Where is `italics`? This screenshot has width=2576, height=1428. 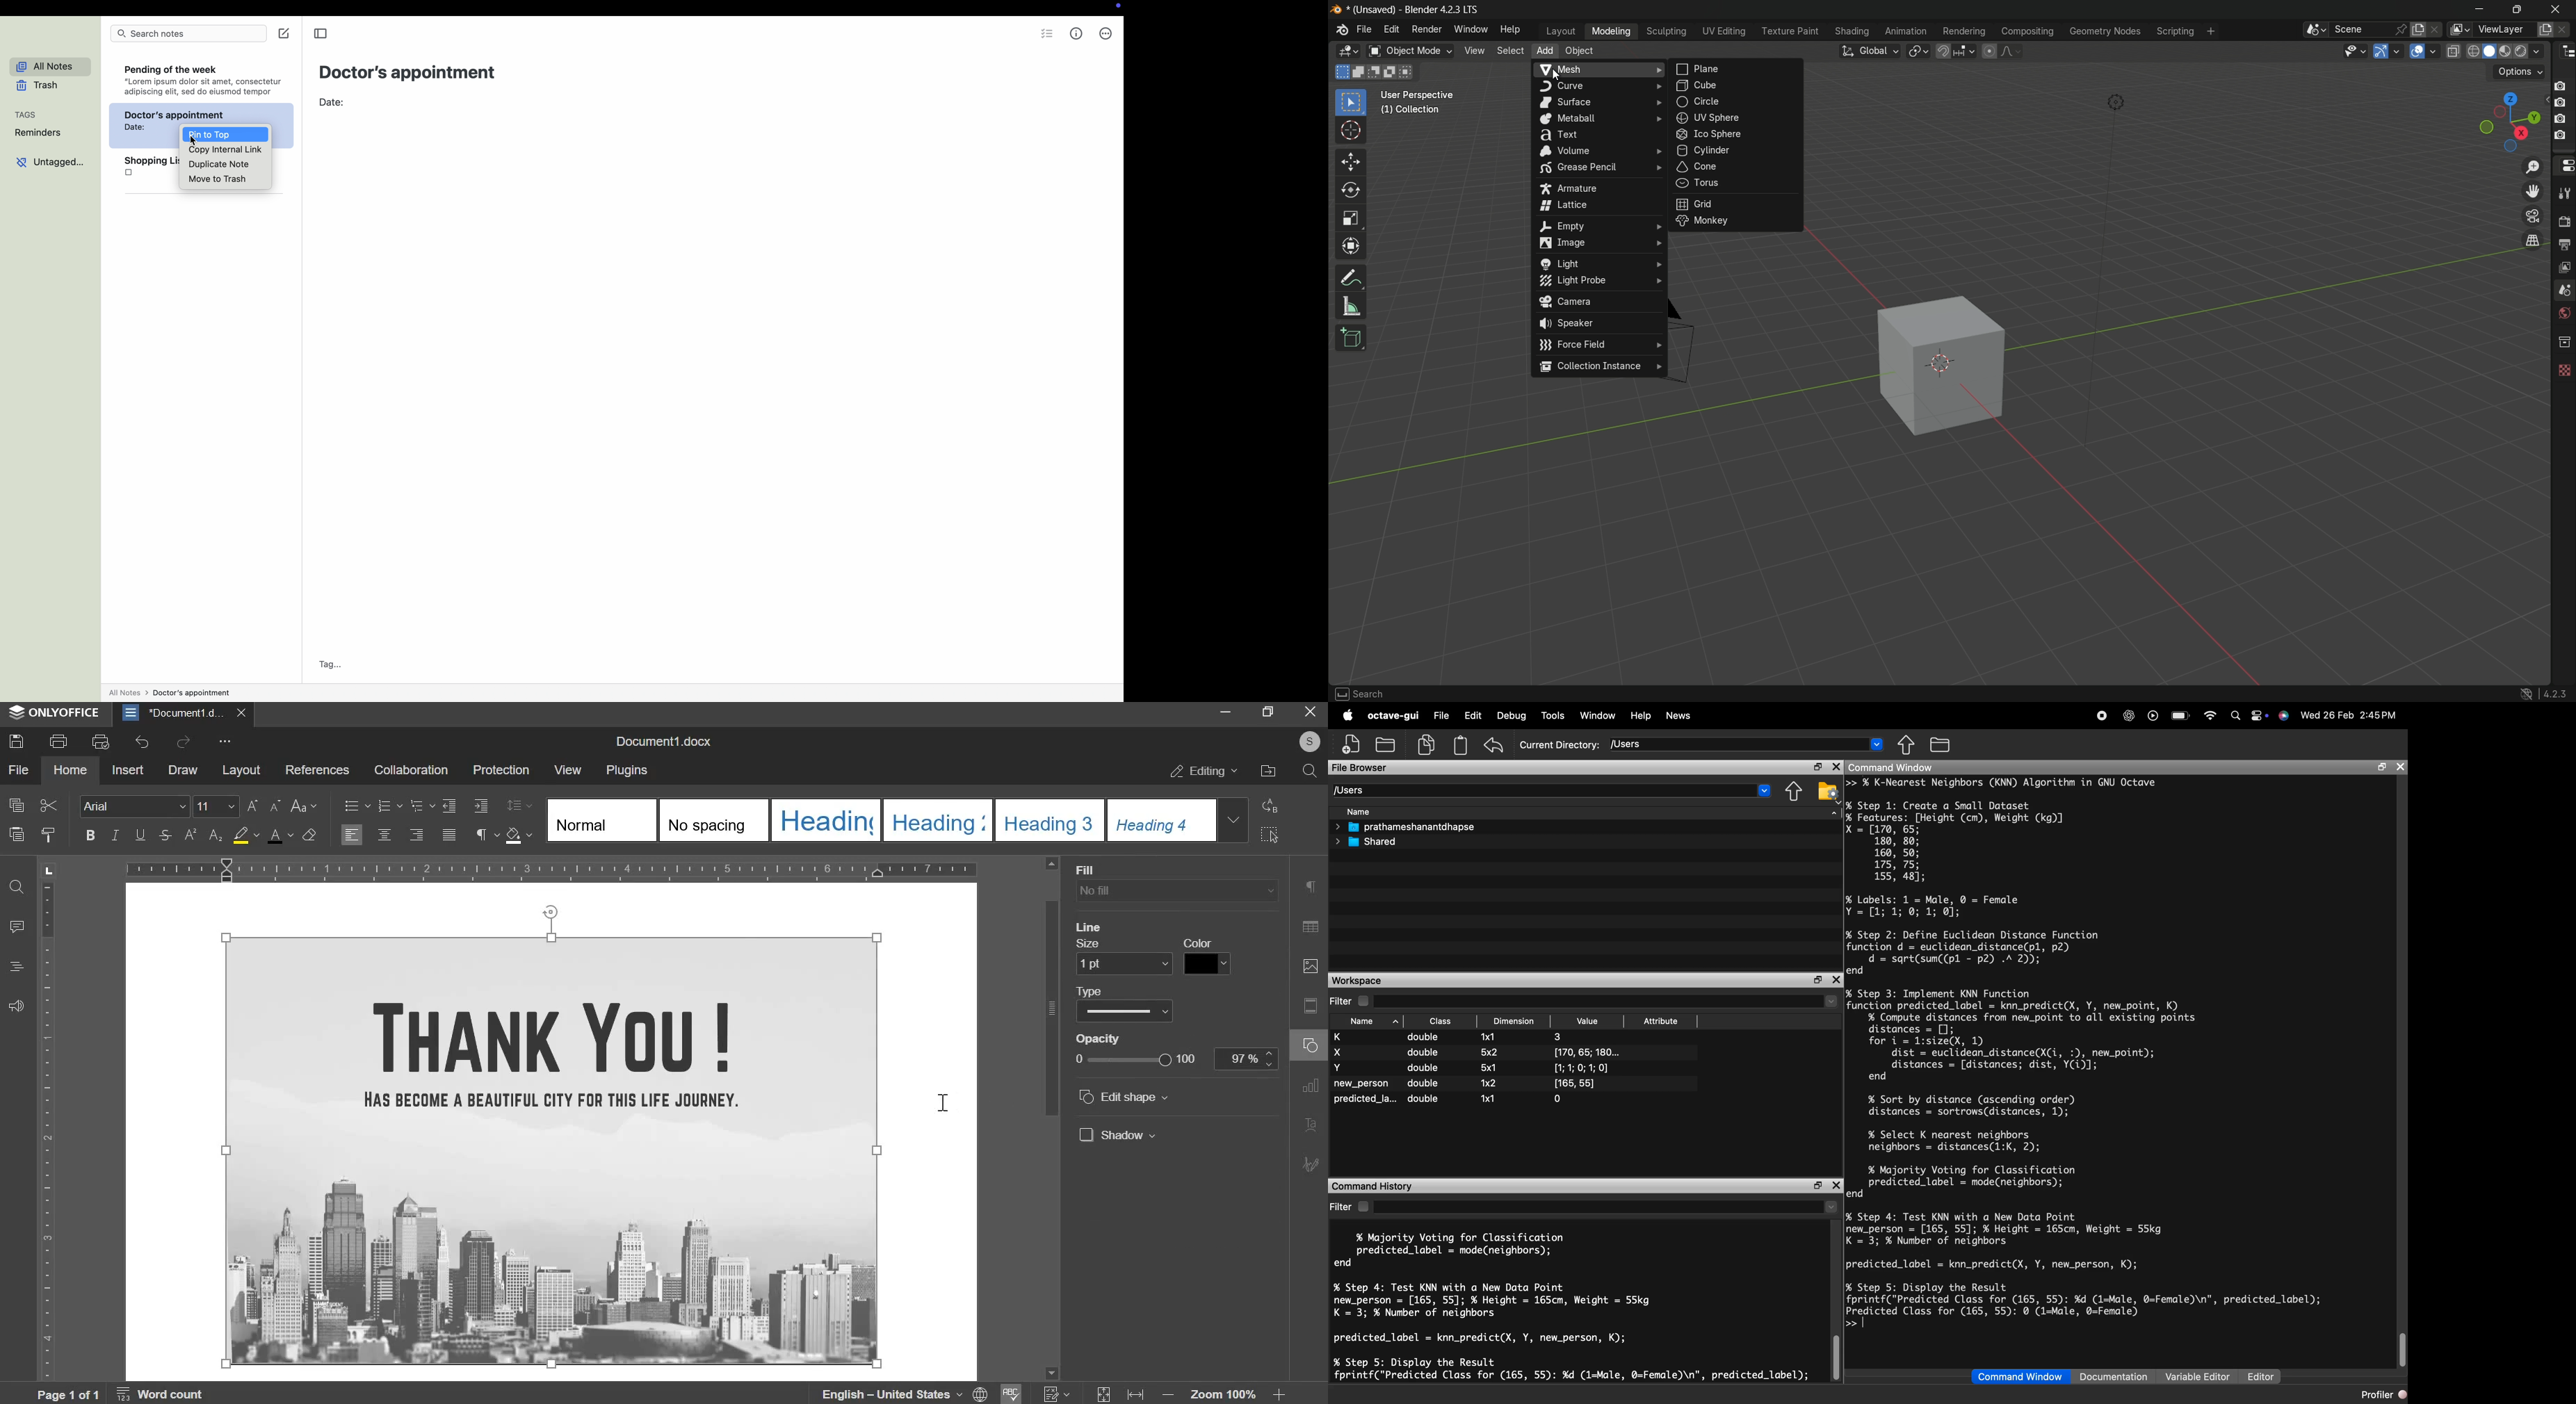 italics is located at coordinates (115, 834).